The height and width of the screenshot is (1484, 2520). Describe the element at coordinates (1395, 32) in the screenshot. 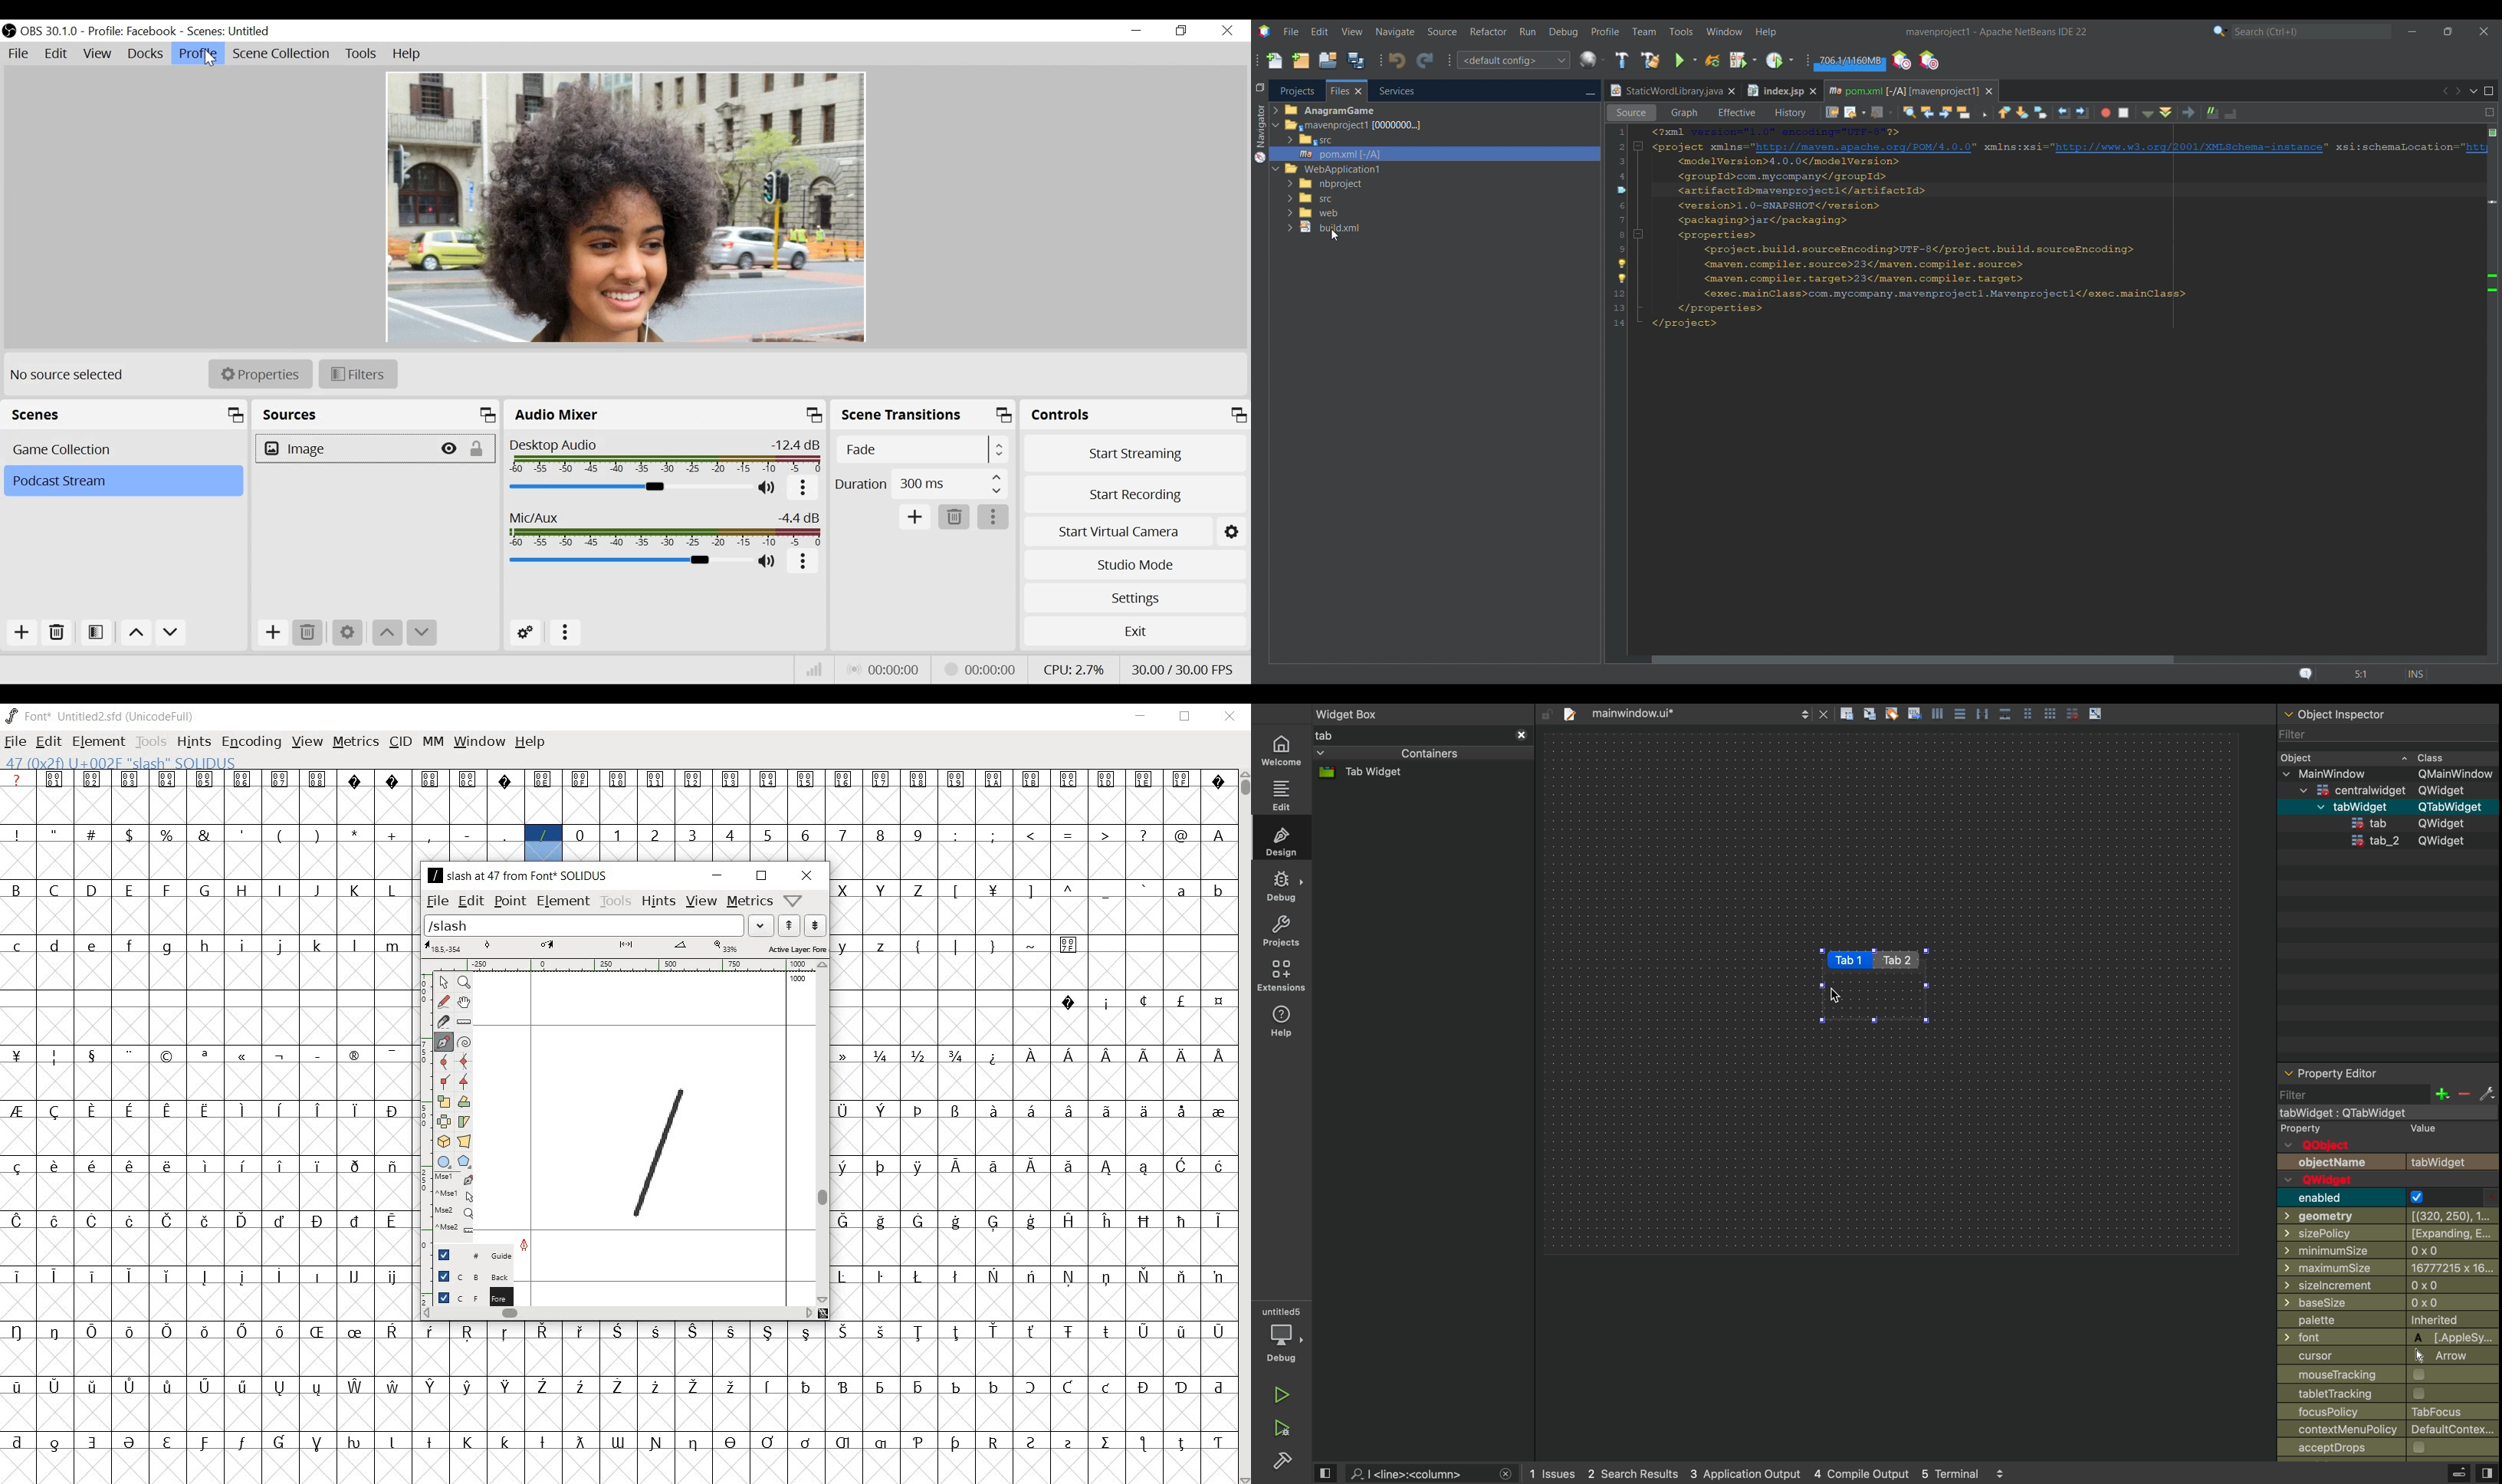

I see `Navigate menu` at that location.